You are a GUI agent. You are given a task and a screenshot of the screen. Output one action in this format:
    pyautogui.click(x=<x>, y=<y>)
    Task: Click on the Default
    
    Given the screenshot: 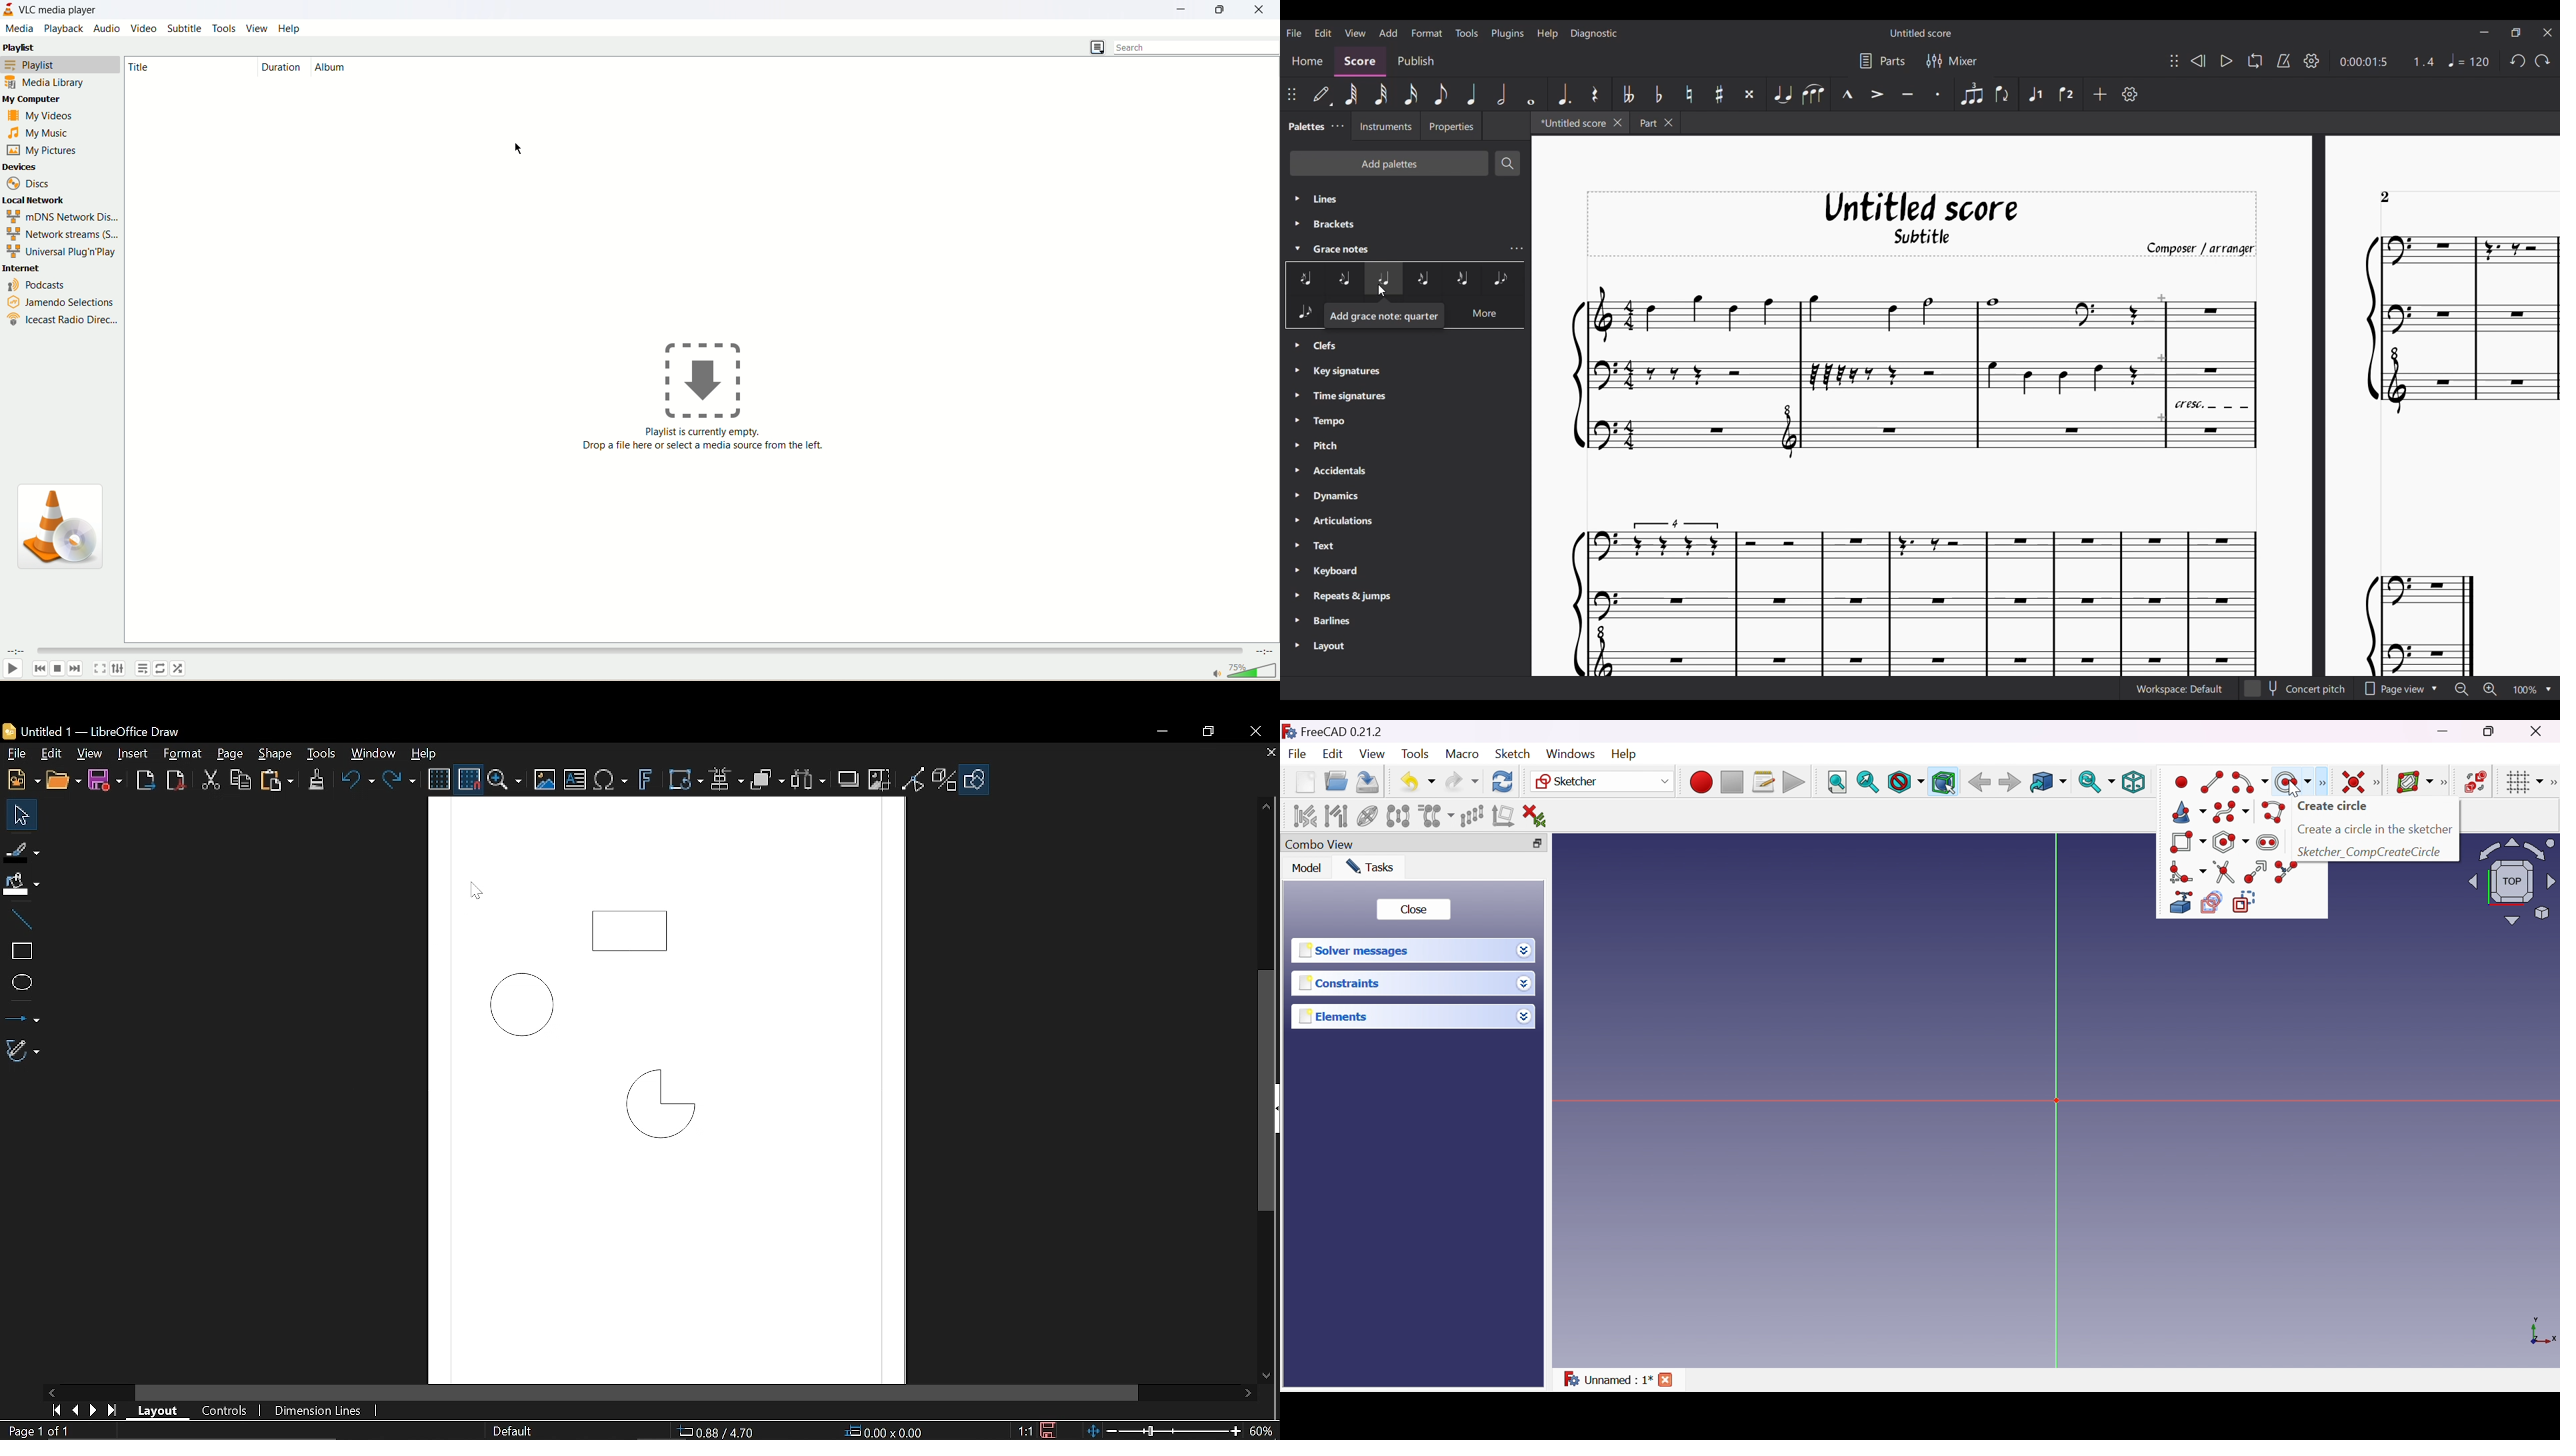 What is the action you would take?
    pyautogui.click(x=1323, y=95)
    